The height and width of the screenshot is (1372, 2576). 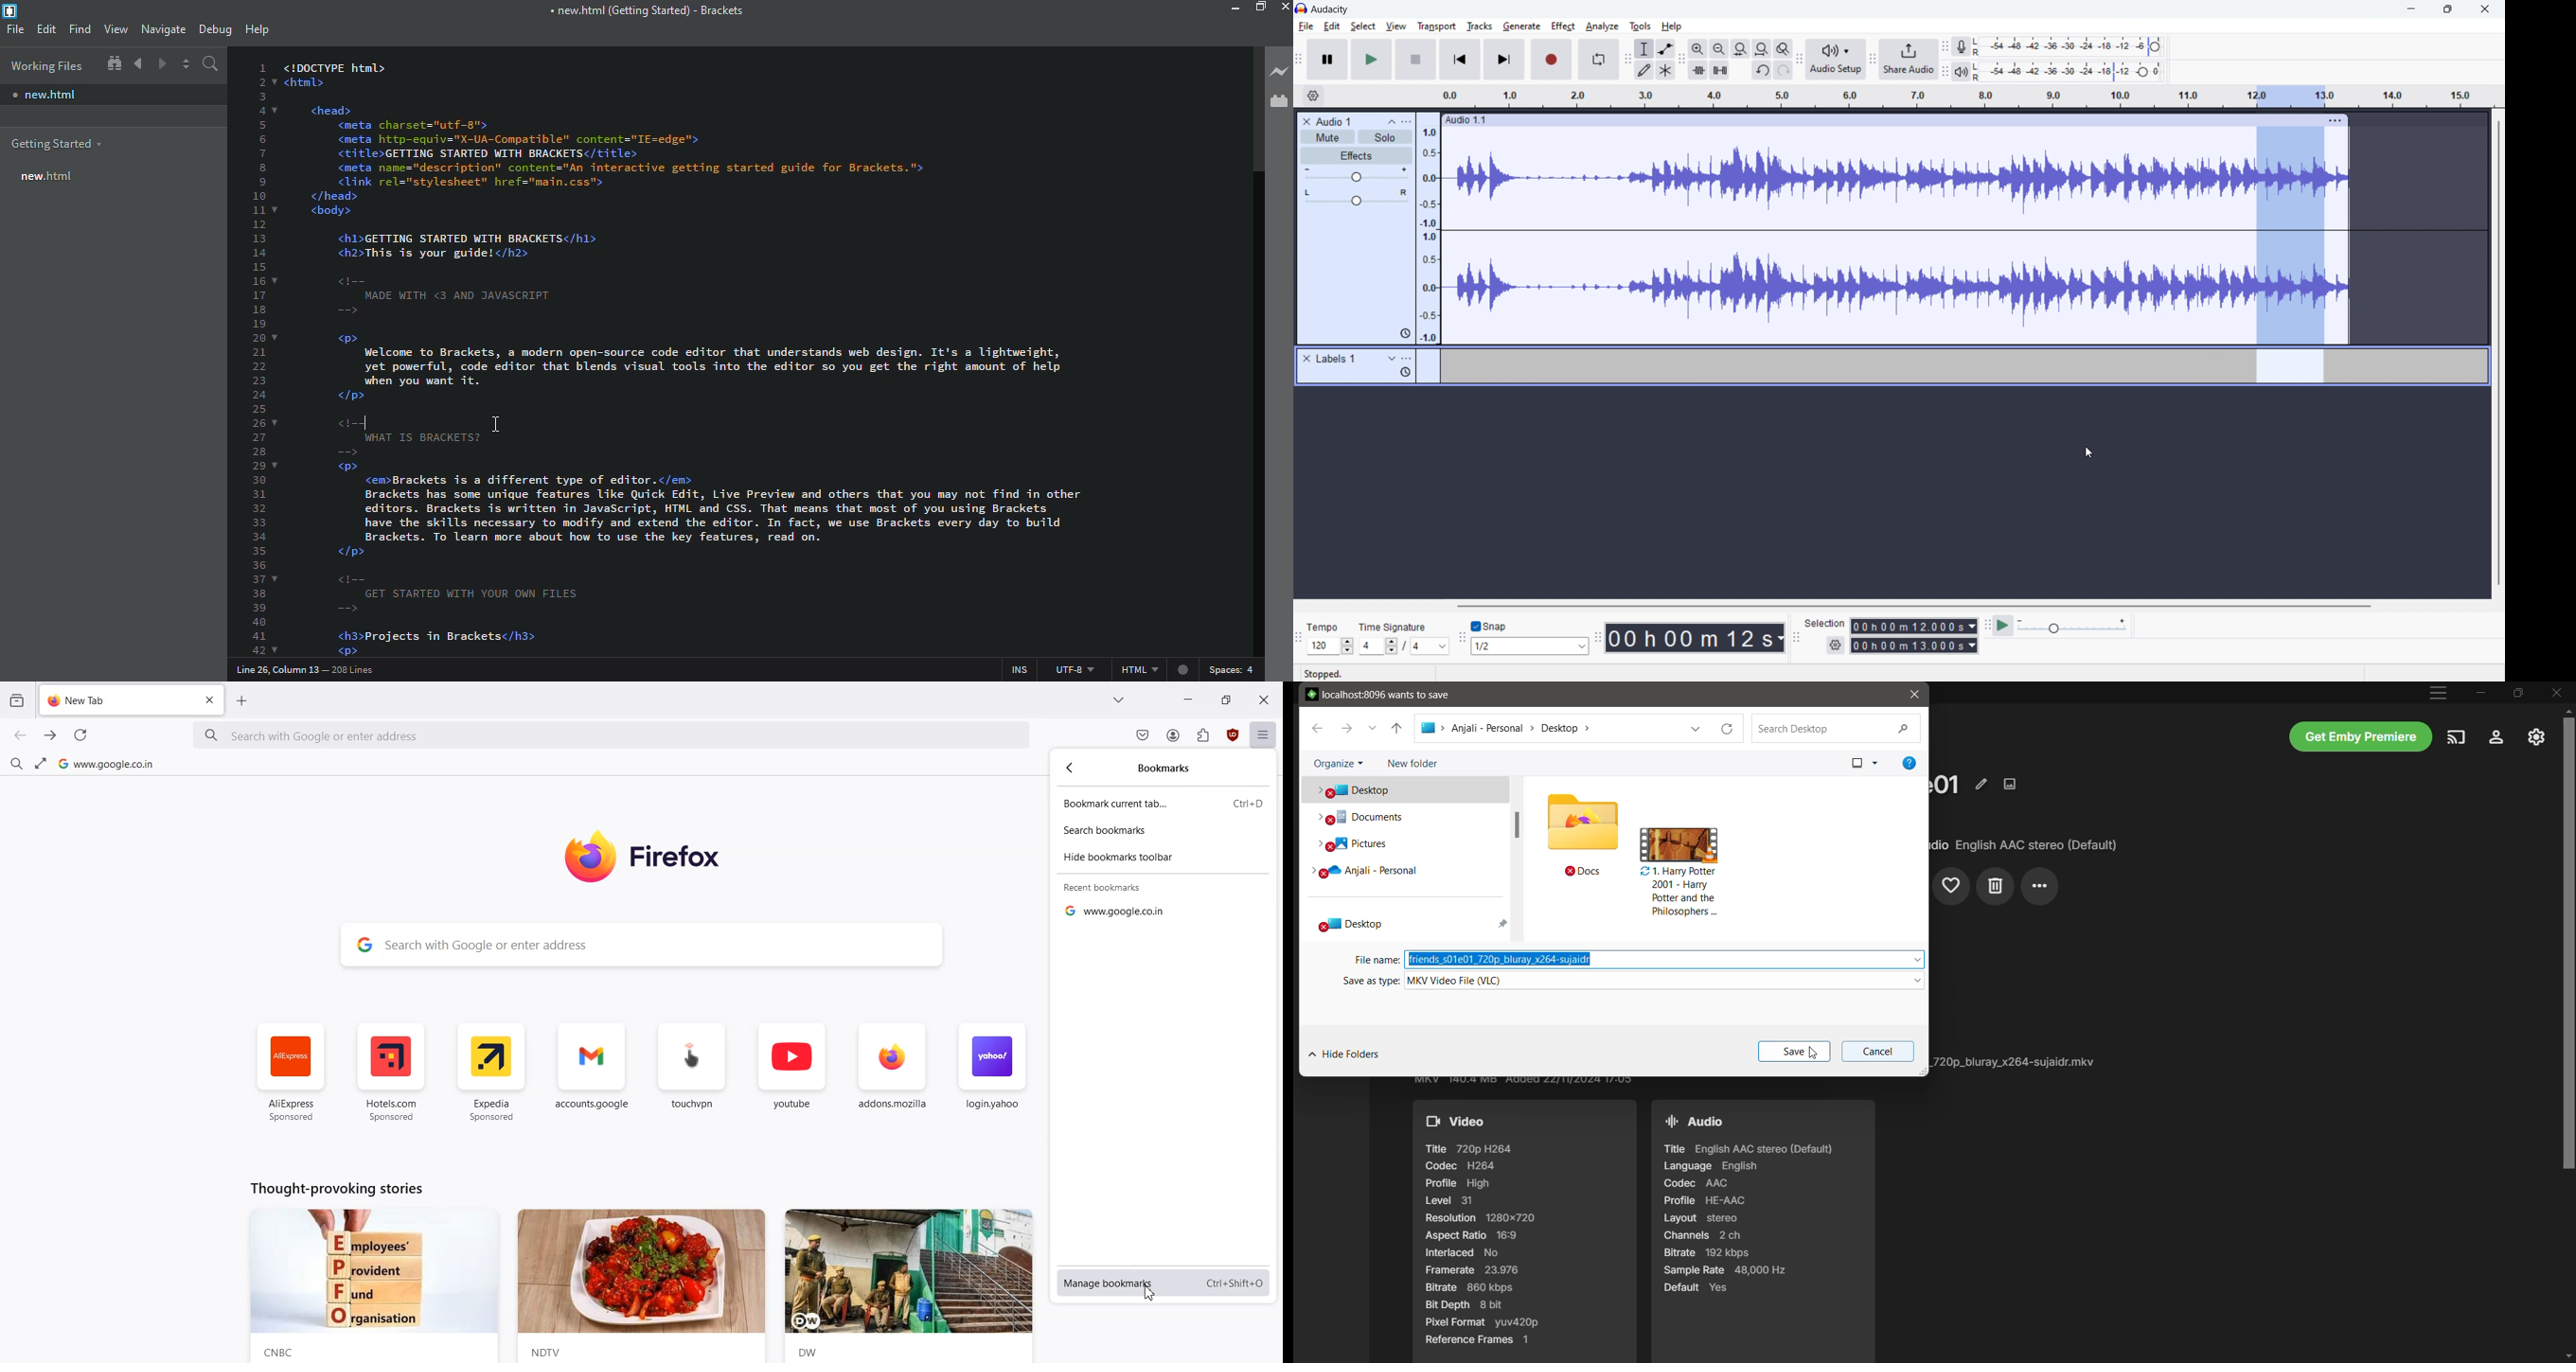 What do you see at coordinates (1979, 48) in the screenshot?
I see `left and right channels` at bounding box center [1979, 48].